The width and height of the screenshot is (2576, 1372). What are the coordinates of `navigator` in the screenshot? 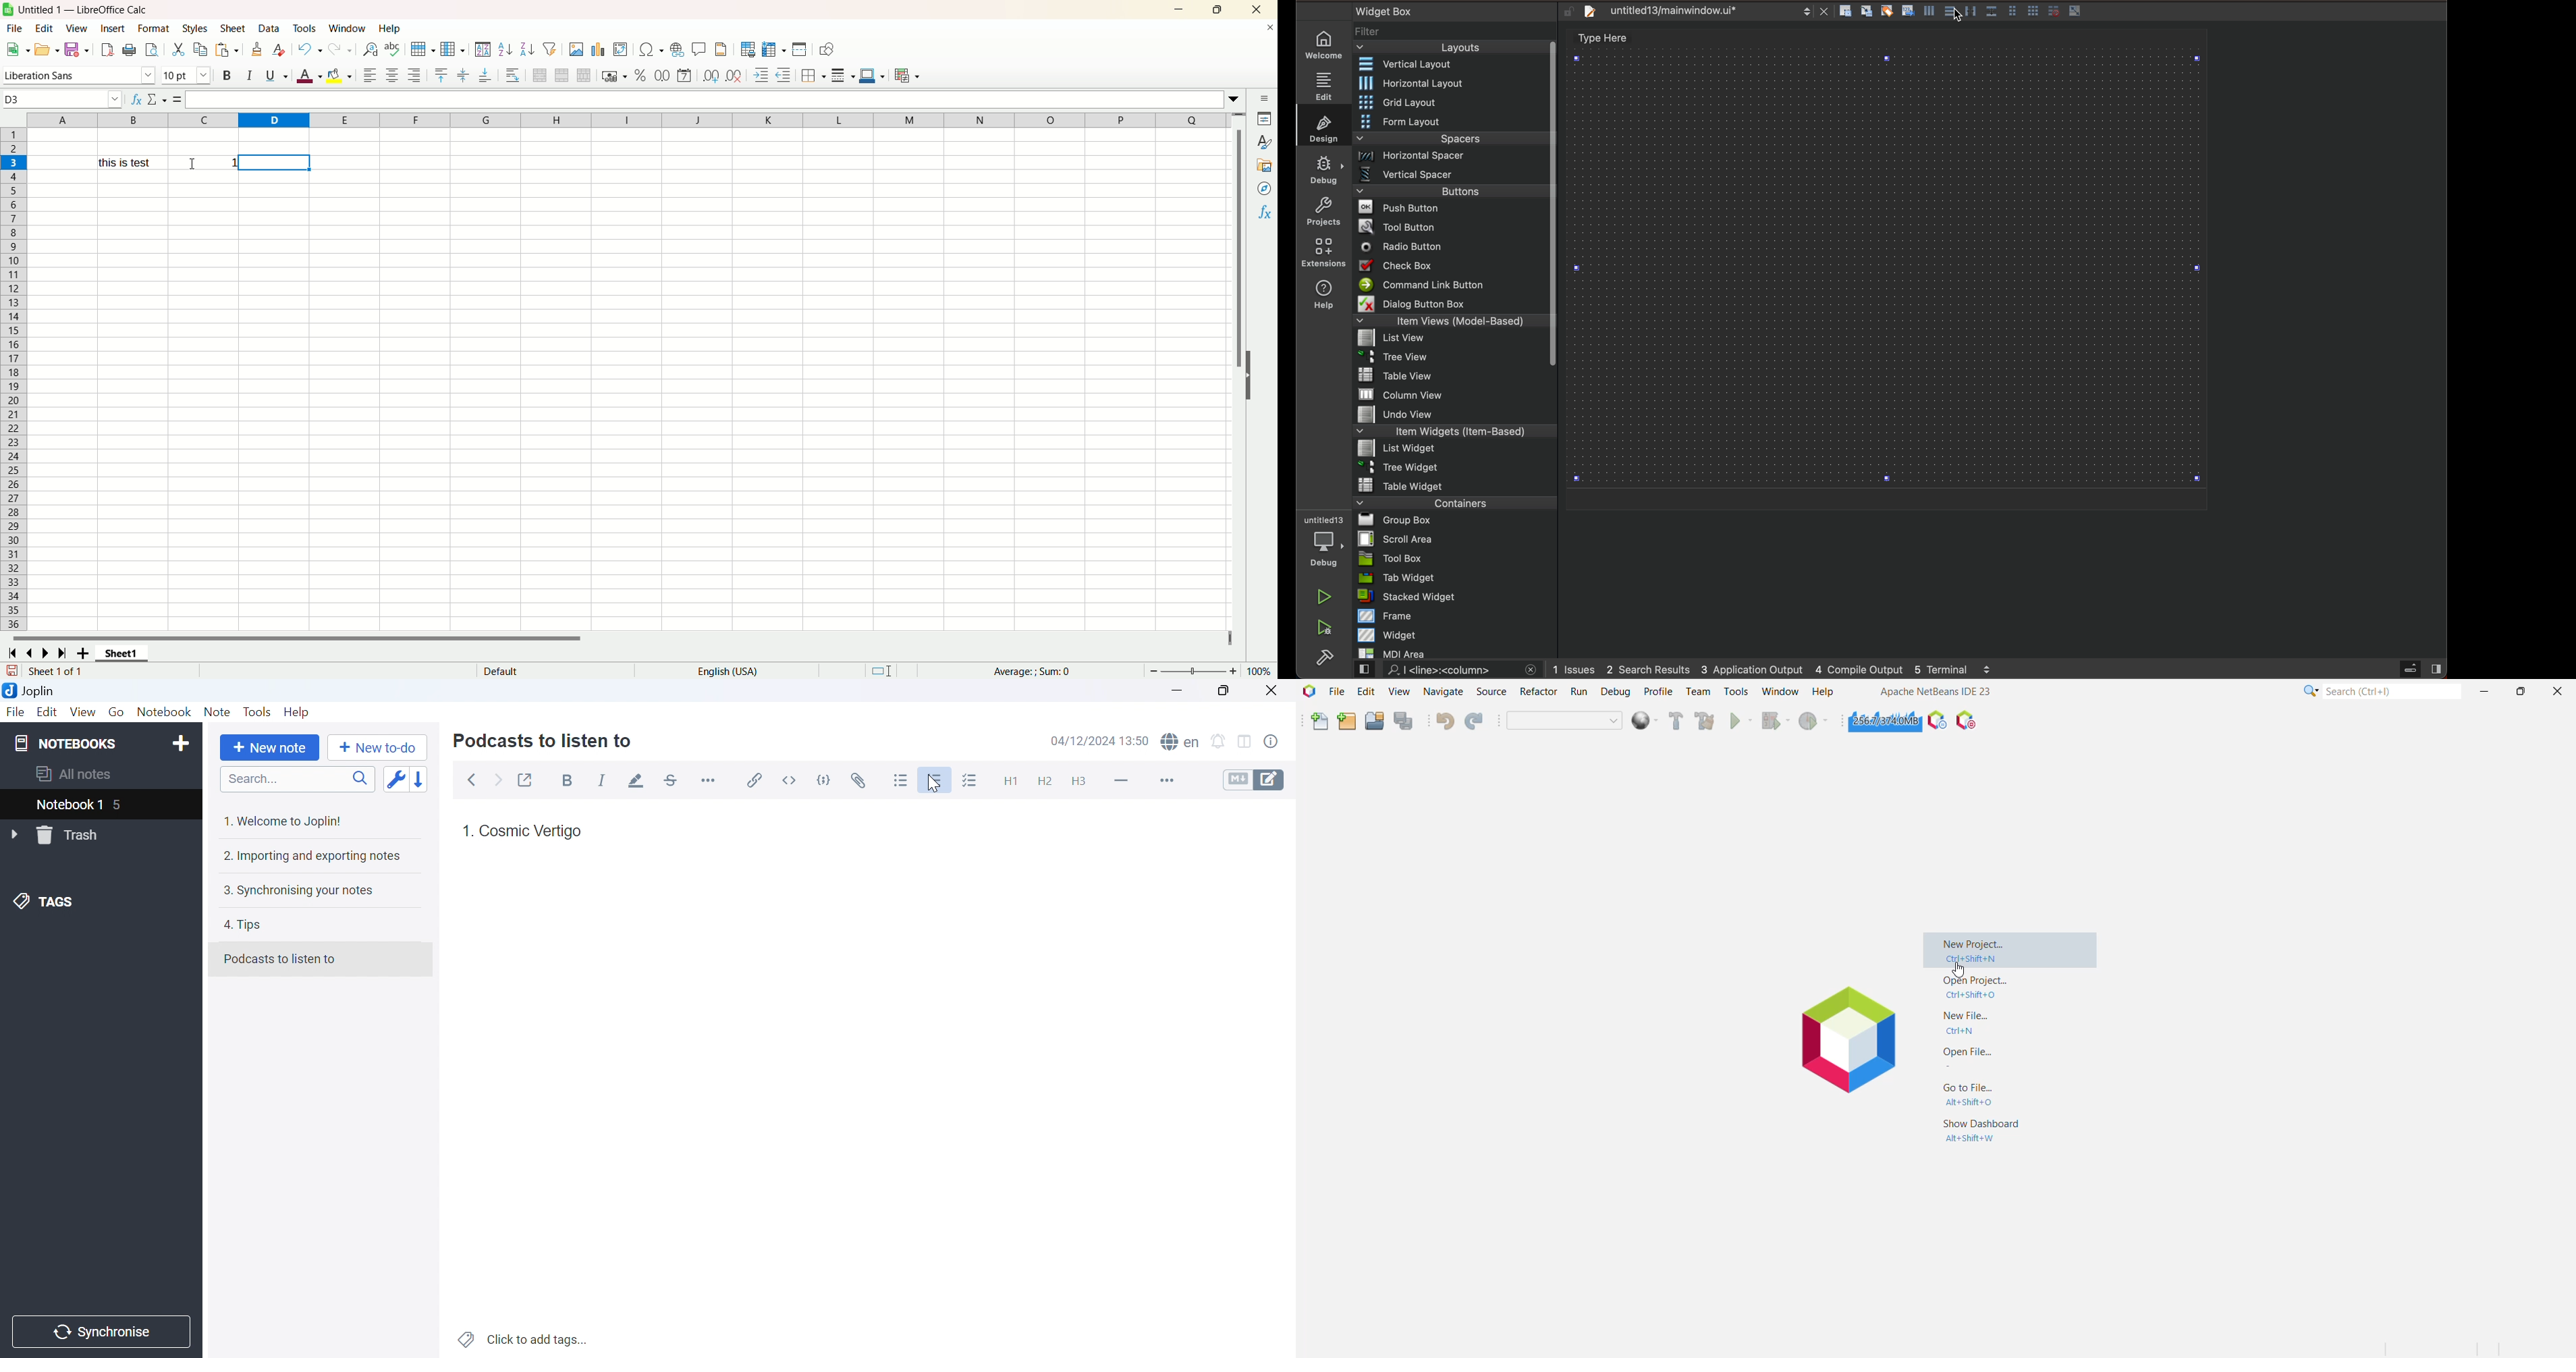 It's located at (1265, 188).